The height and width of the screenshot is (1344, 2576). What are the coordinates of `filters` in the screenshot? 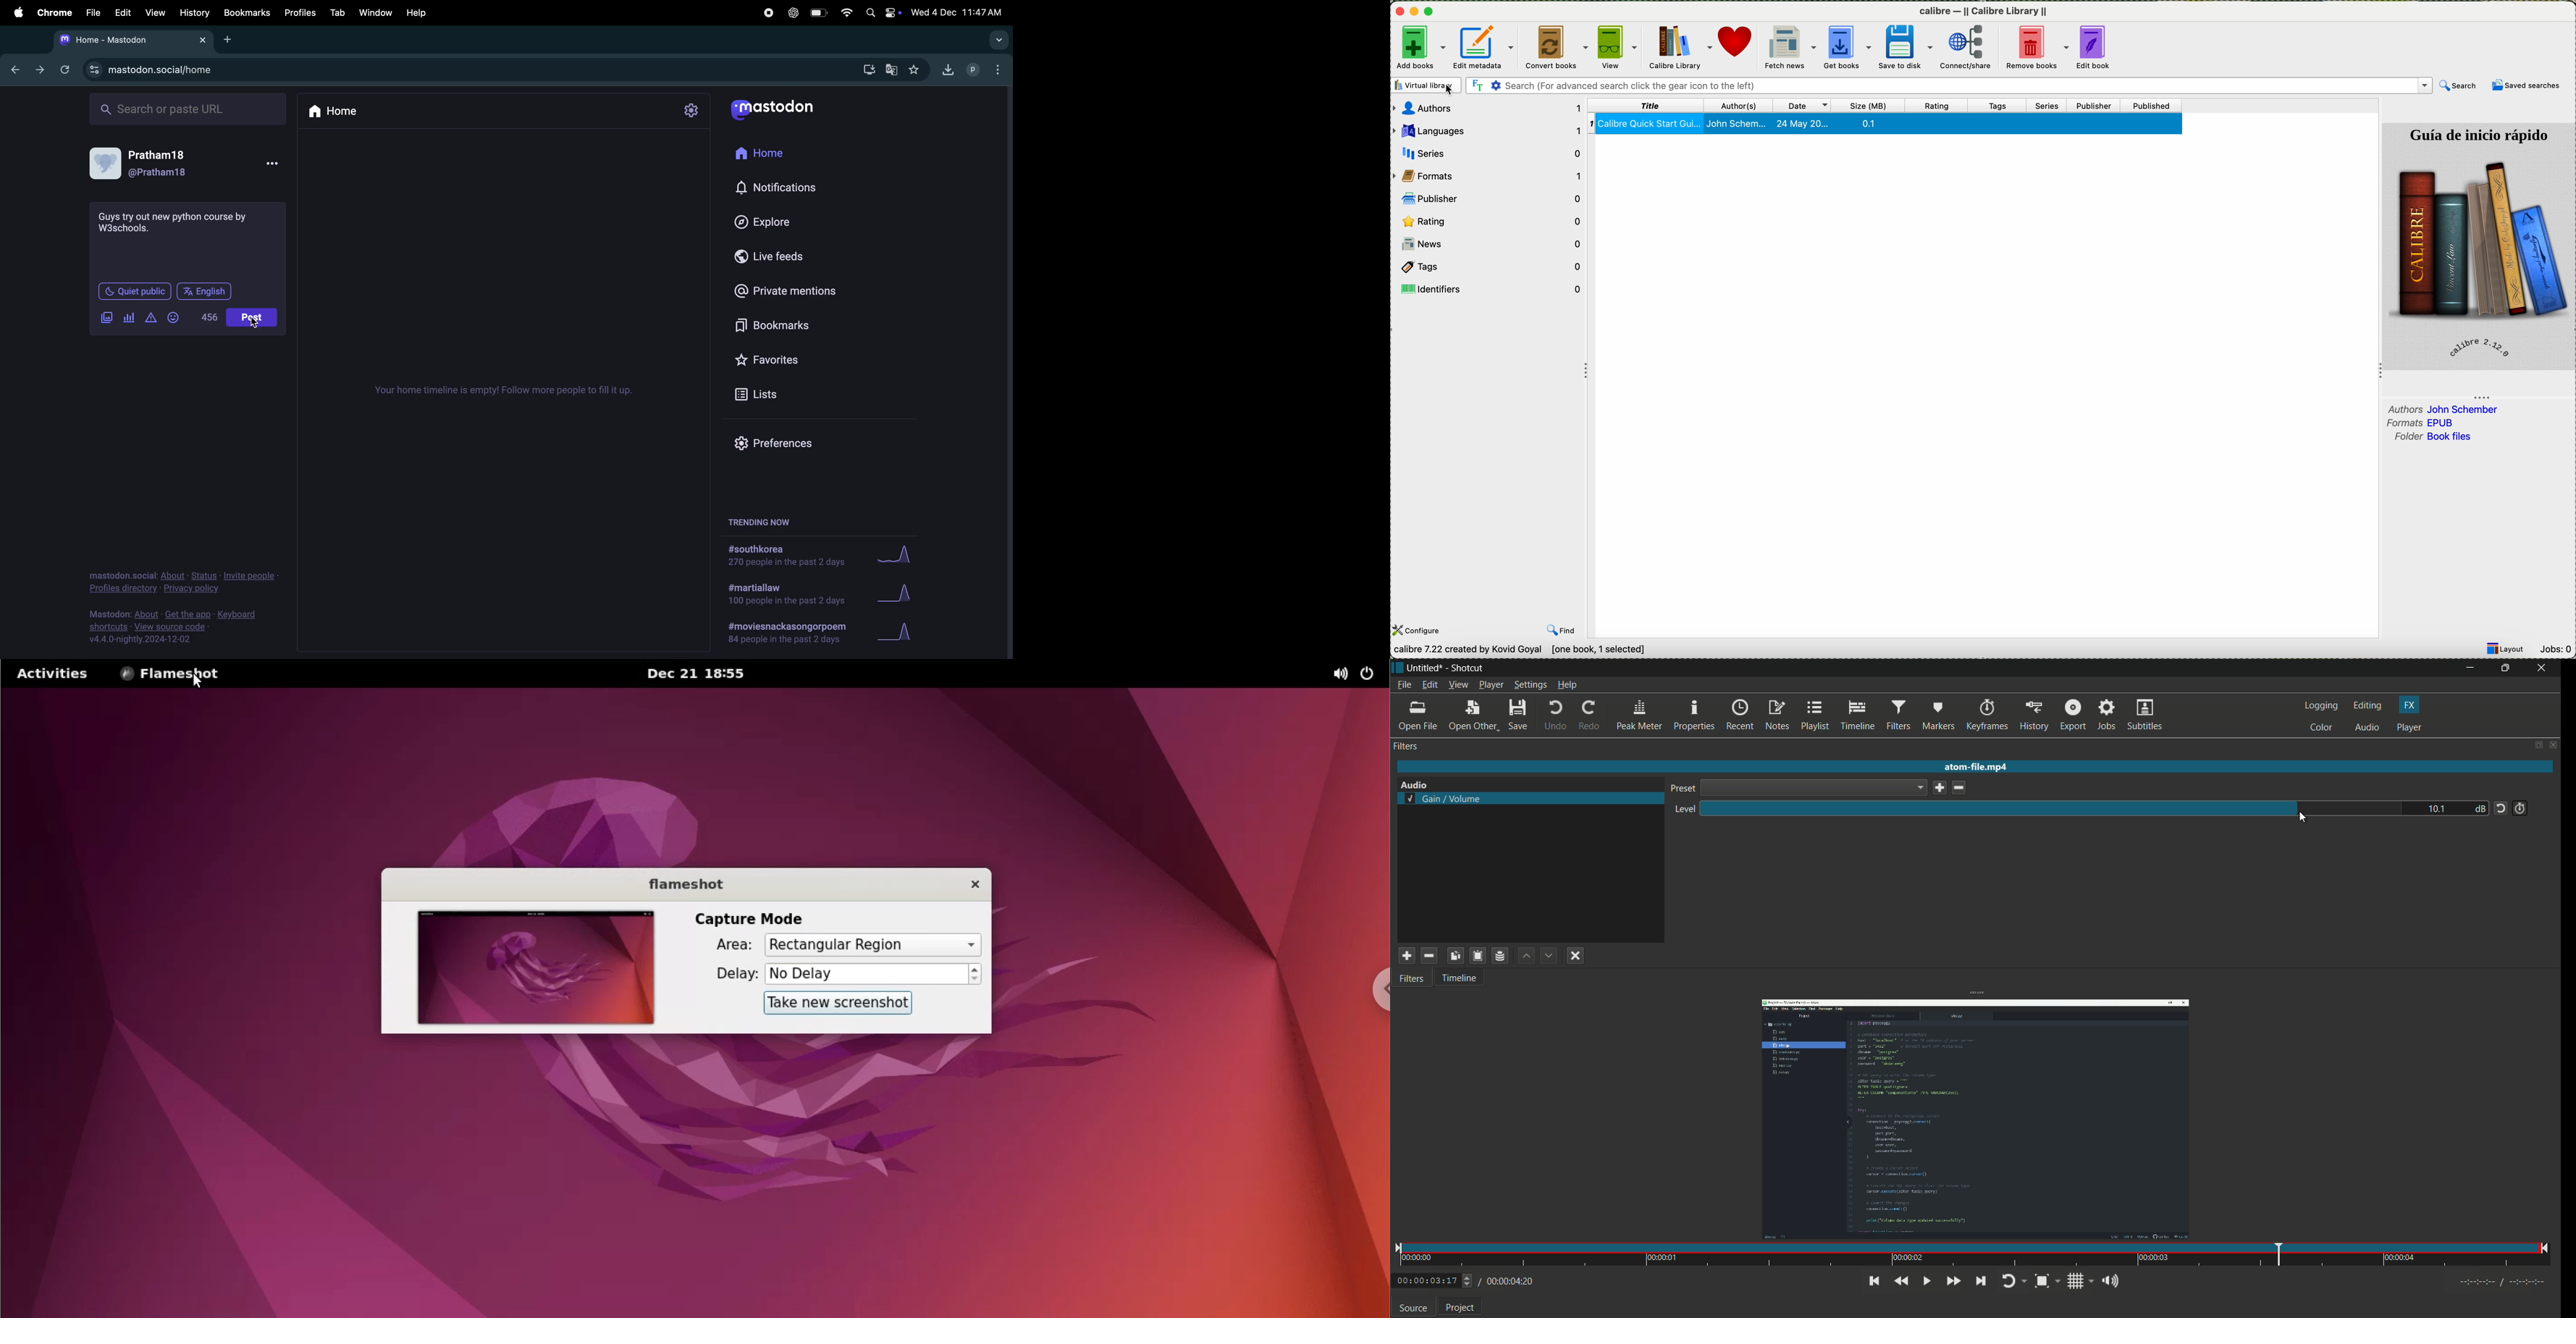 It's located at (1898, 716).